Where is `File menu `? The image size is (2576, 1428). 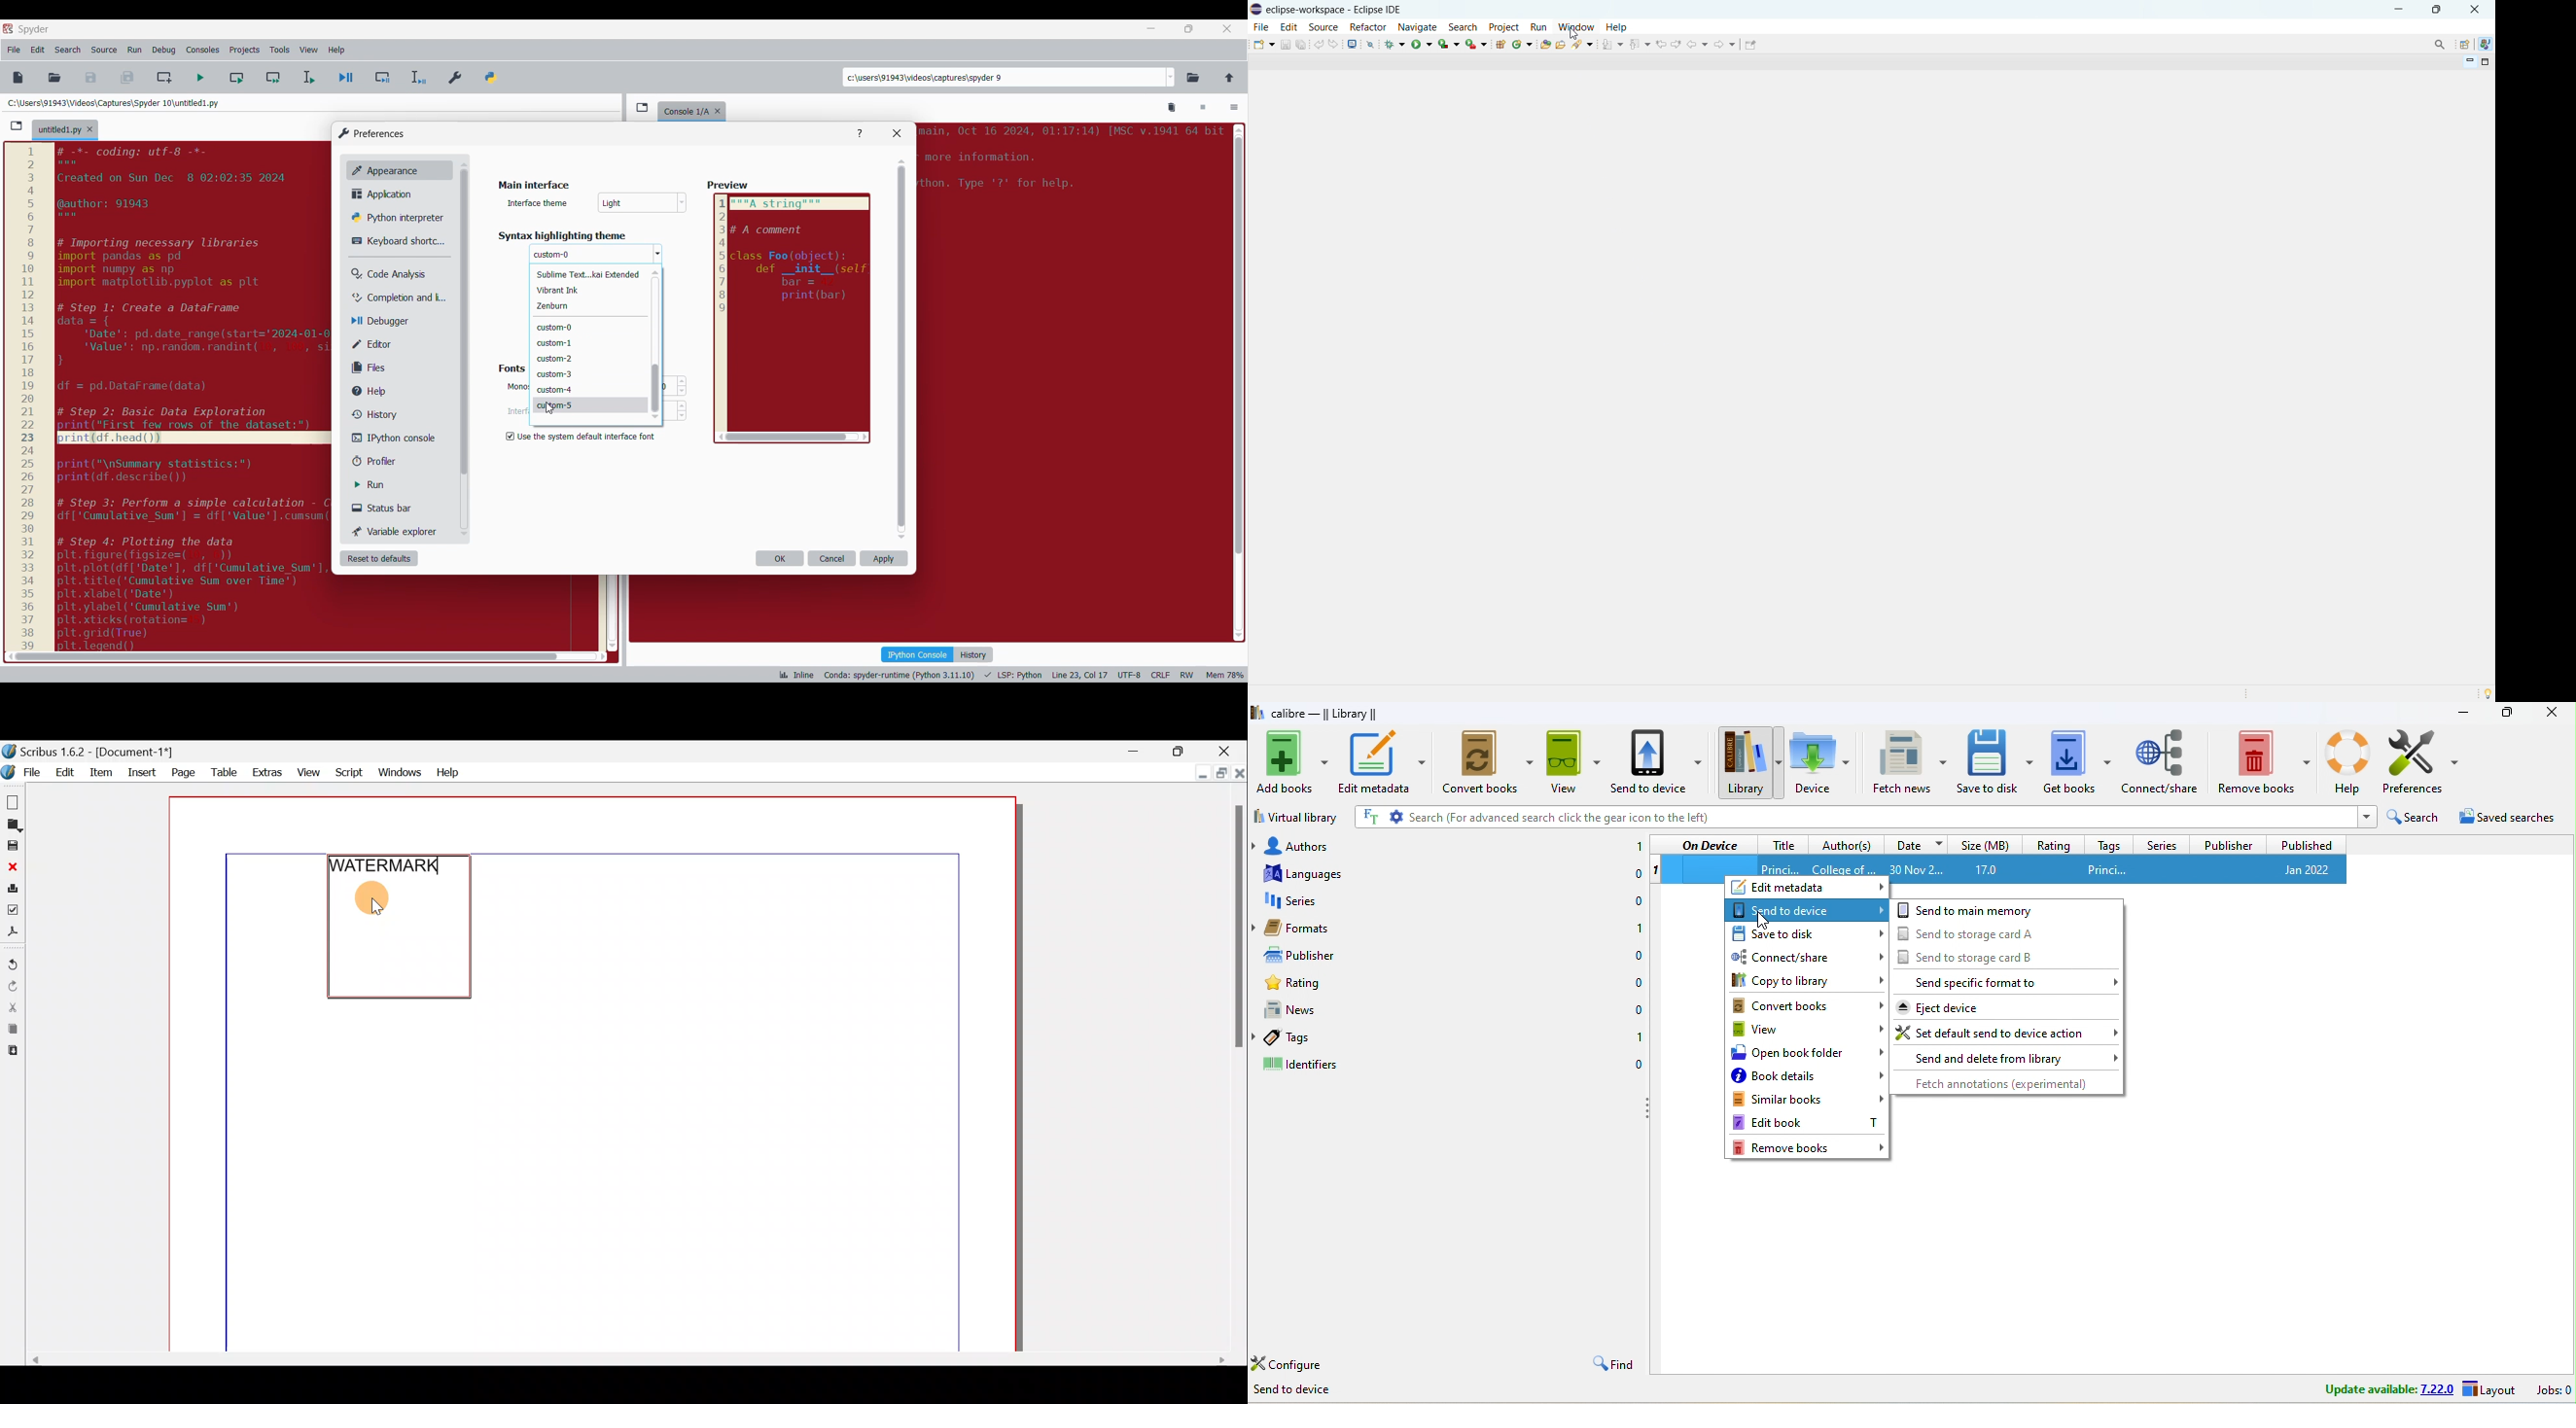 File menu  is located at coordinates (14, 50).